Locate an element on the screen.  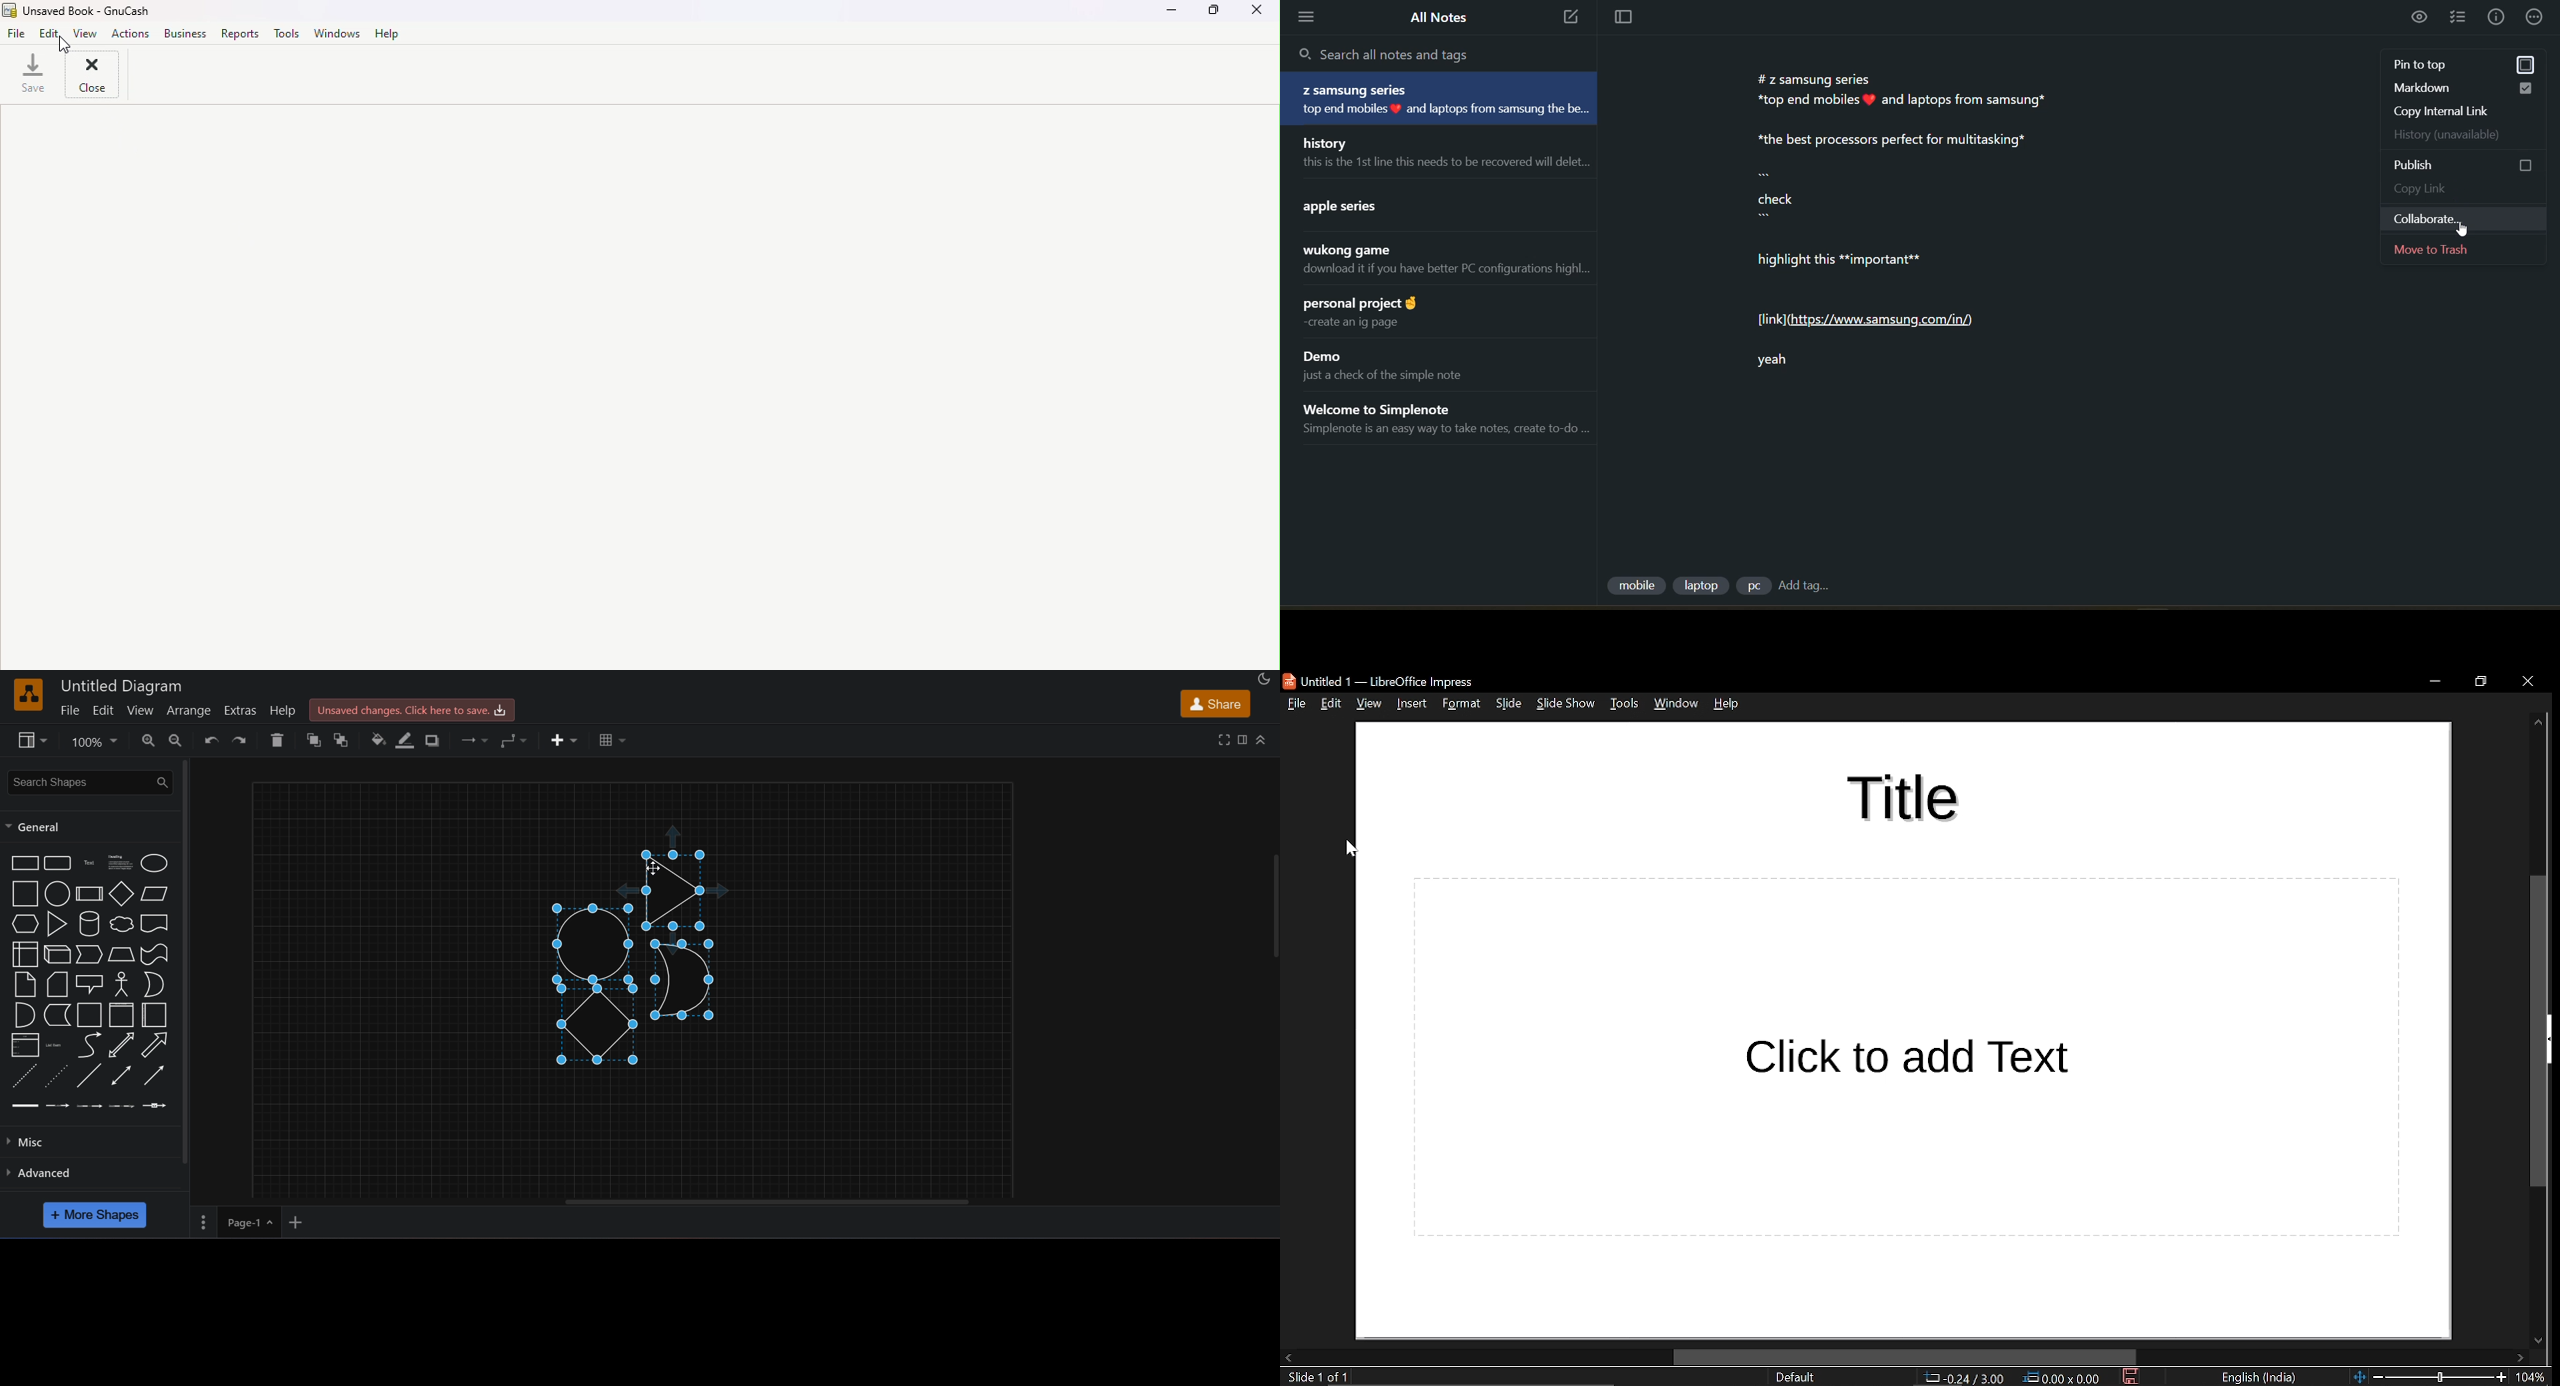
minimize is located at coordinates (2435, 682).